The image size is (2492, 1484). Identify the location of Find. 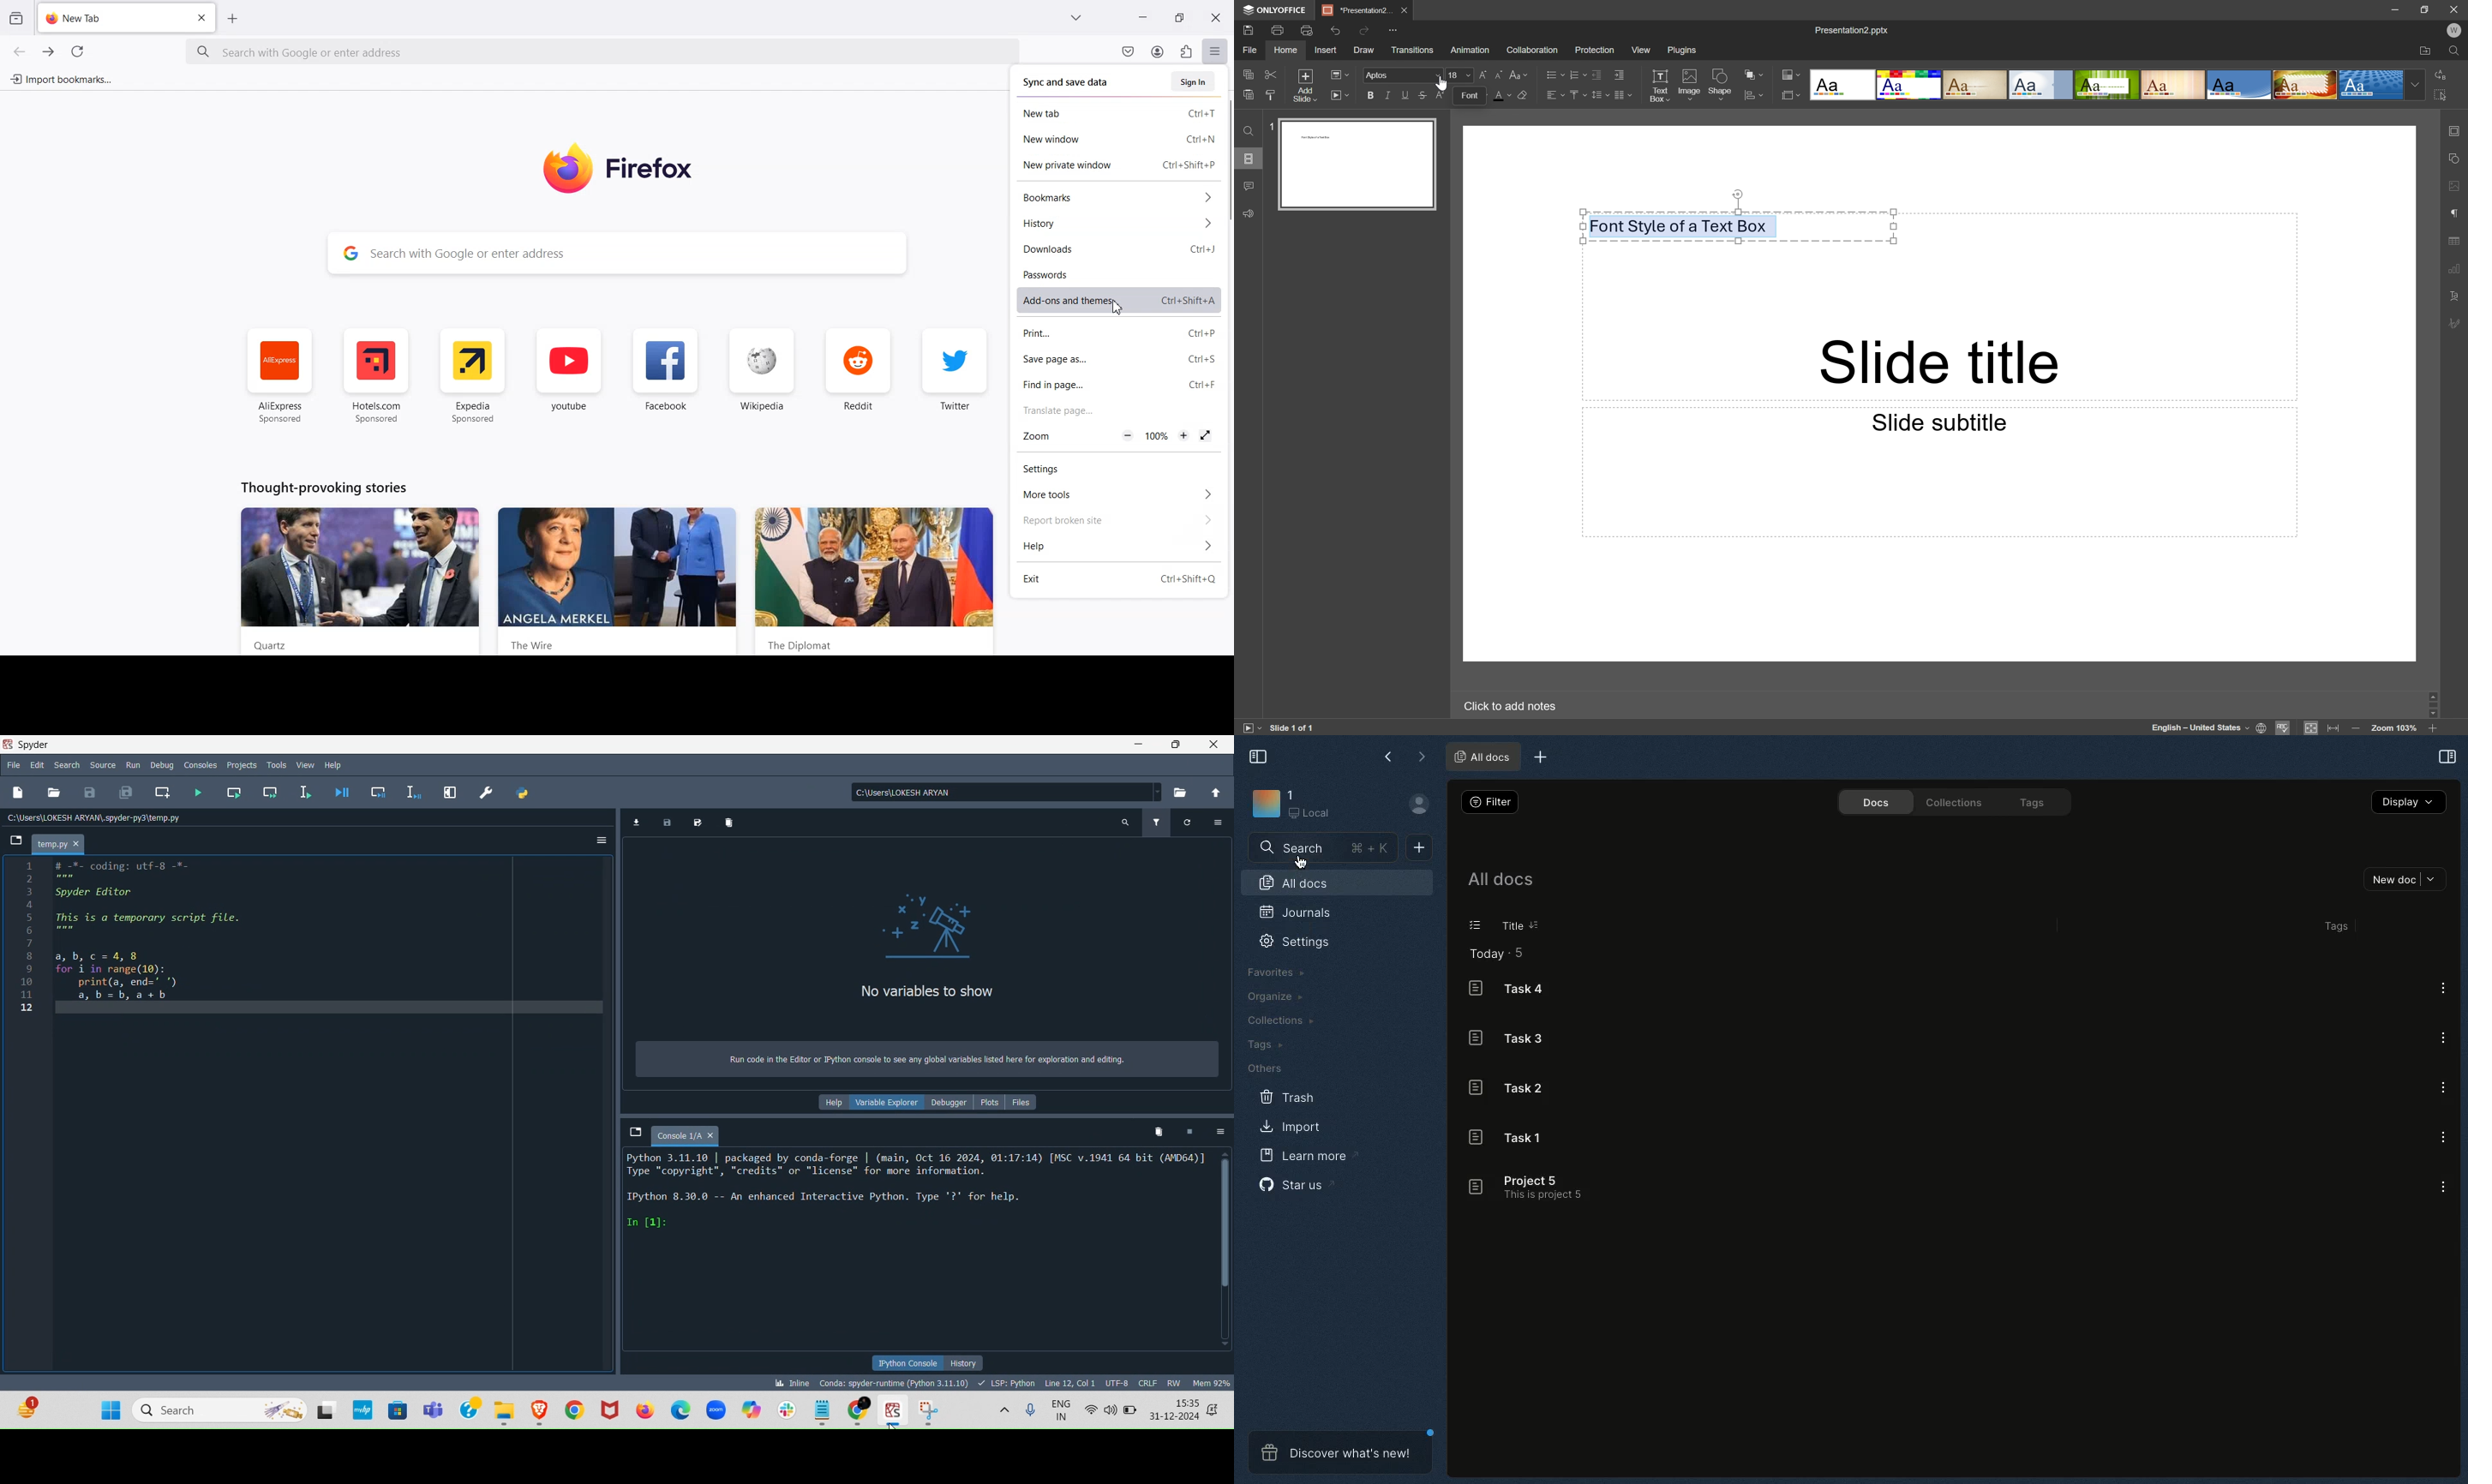
(1249, 129).